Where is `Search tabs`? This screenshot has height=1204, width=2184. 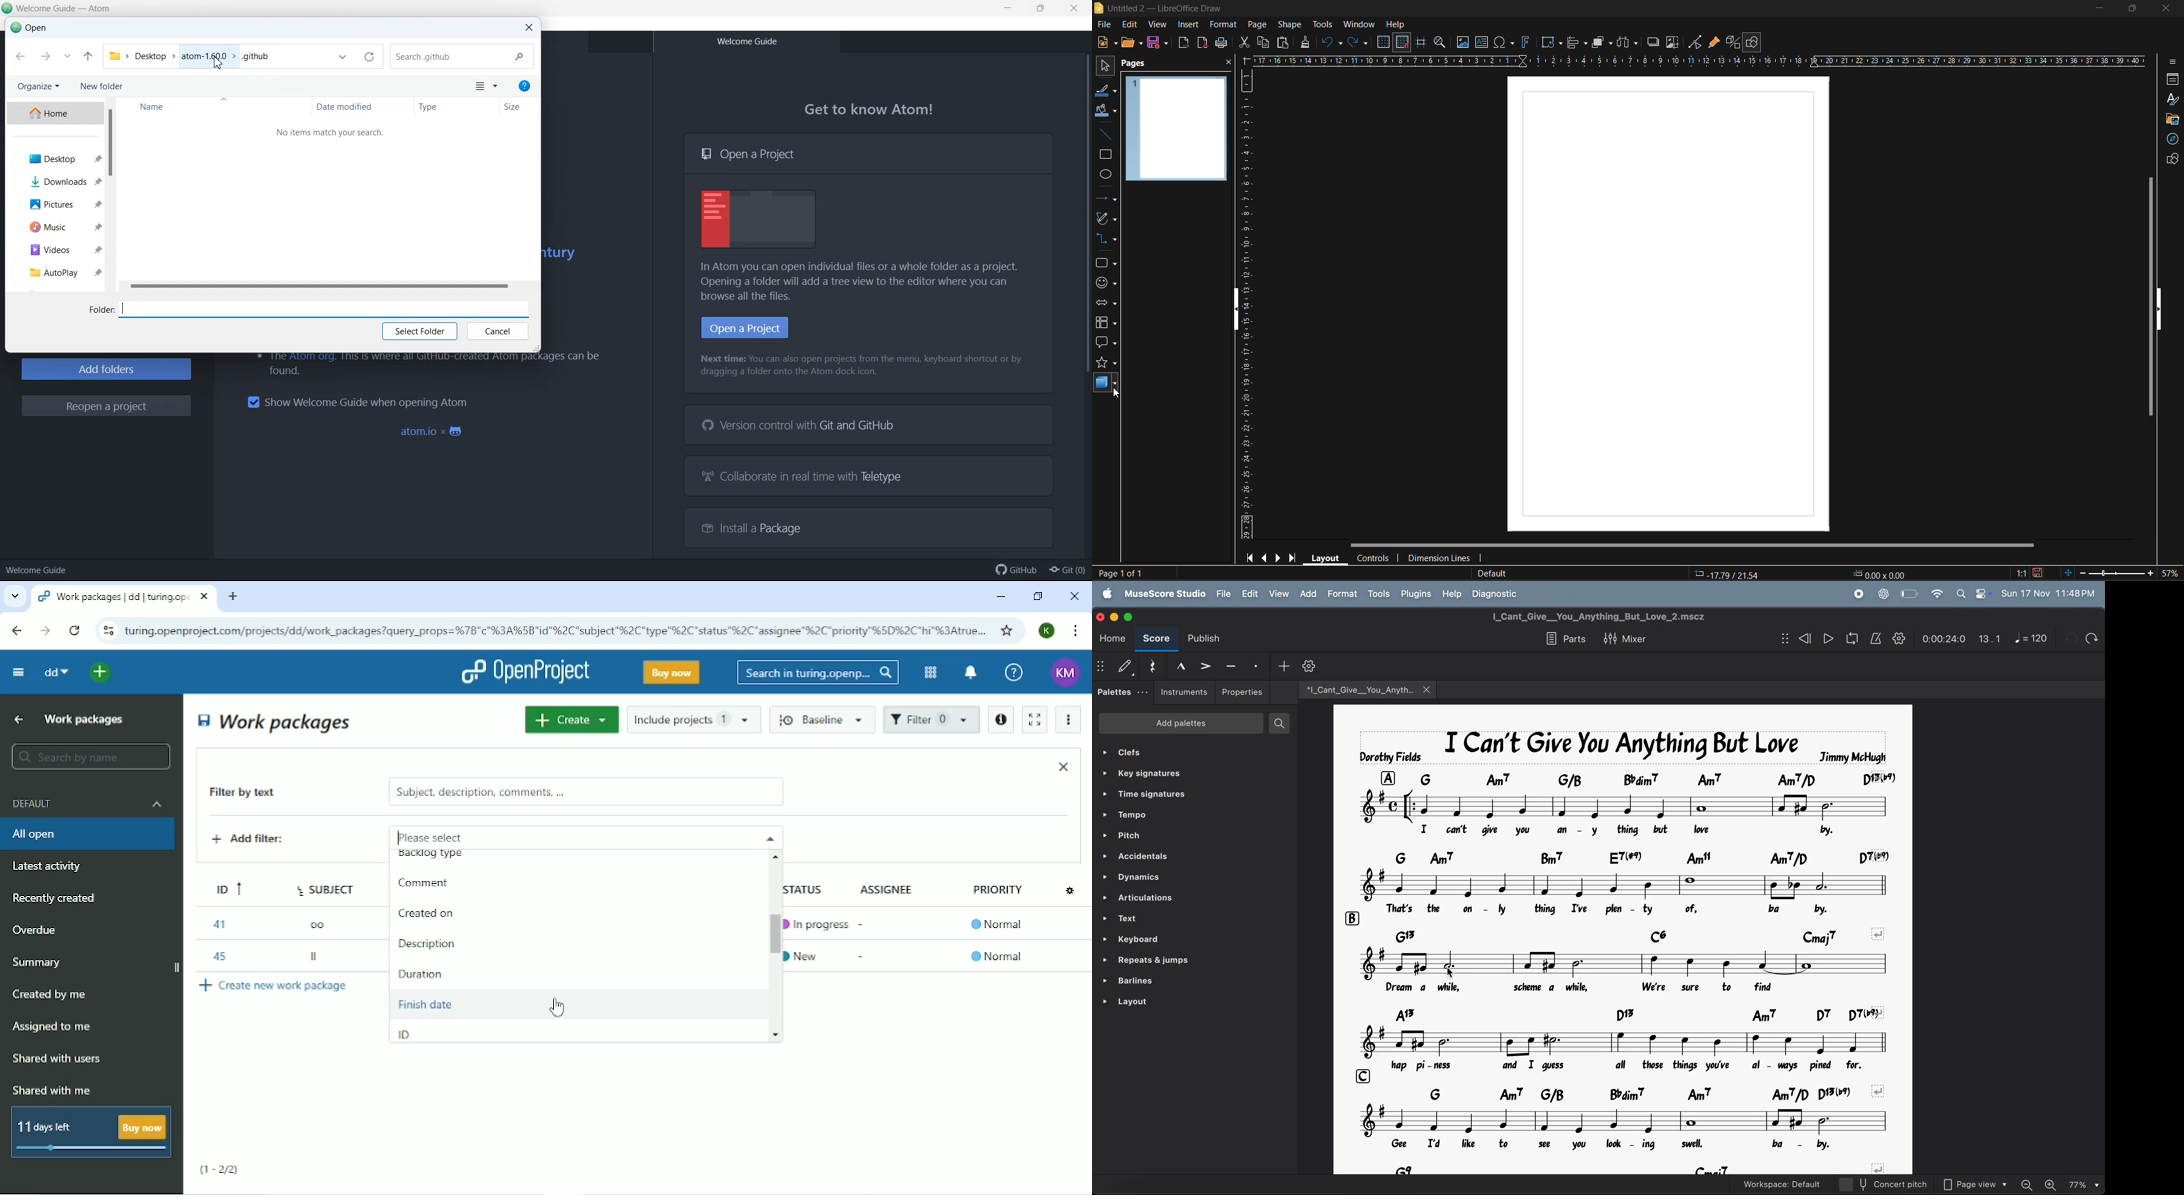 Search tabs is located at coordinates (15, 597).